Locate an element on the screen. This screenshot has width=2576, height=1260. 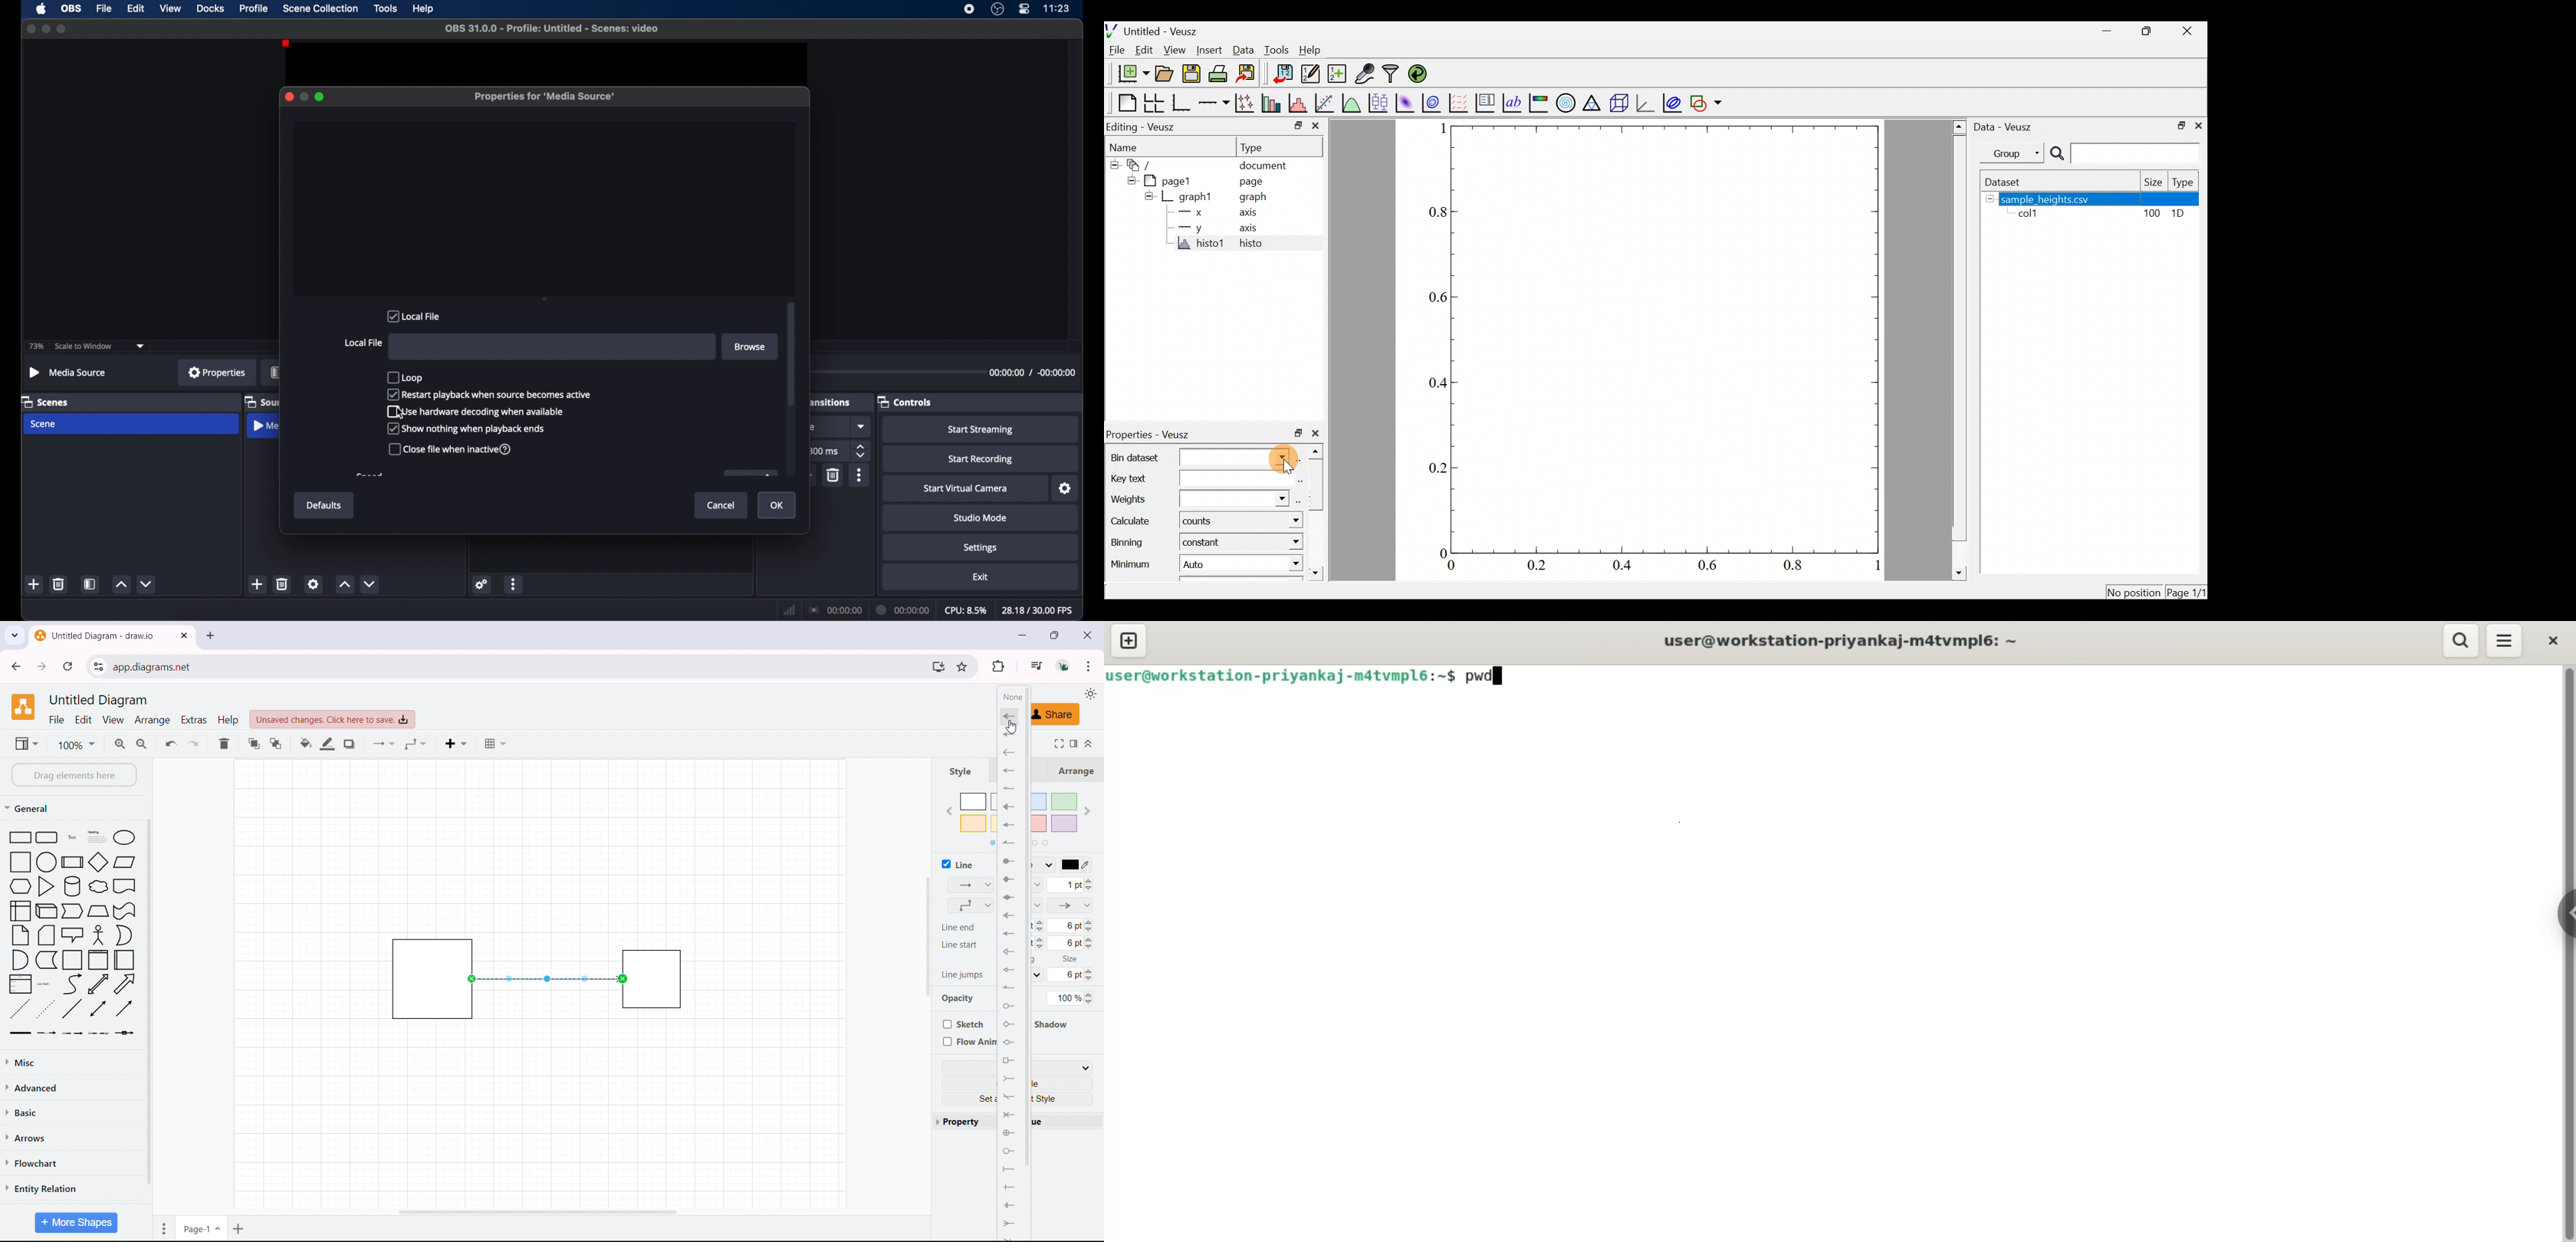
close is located at coordinates (30, 28).